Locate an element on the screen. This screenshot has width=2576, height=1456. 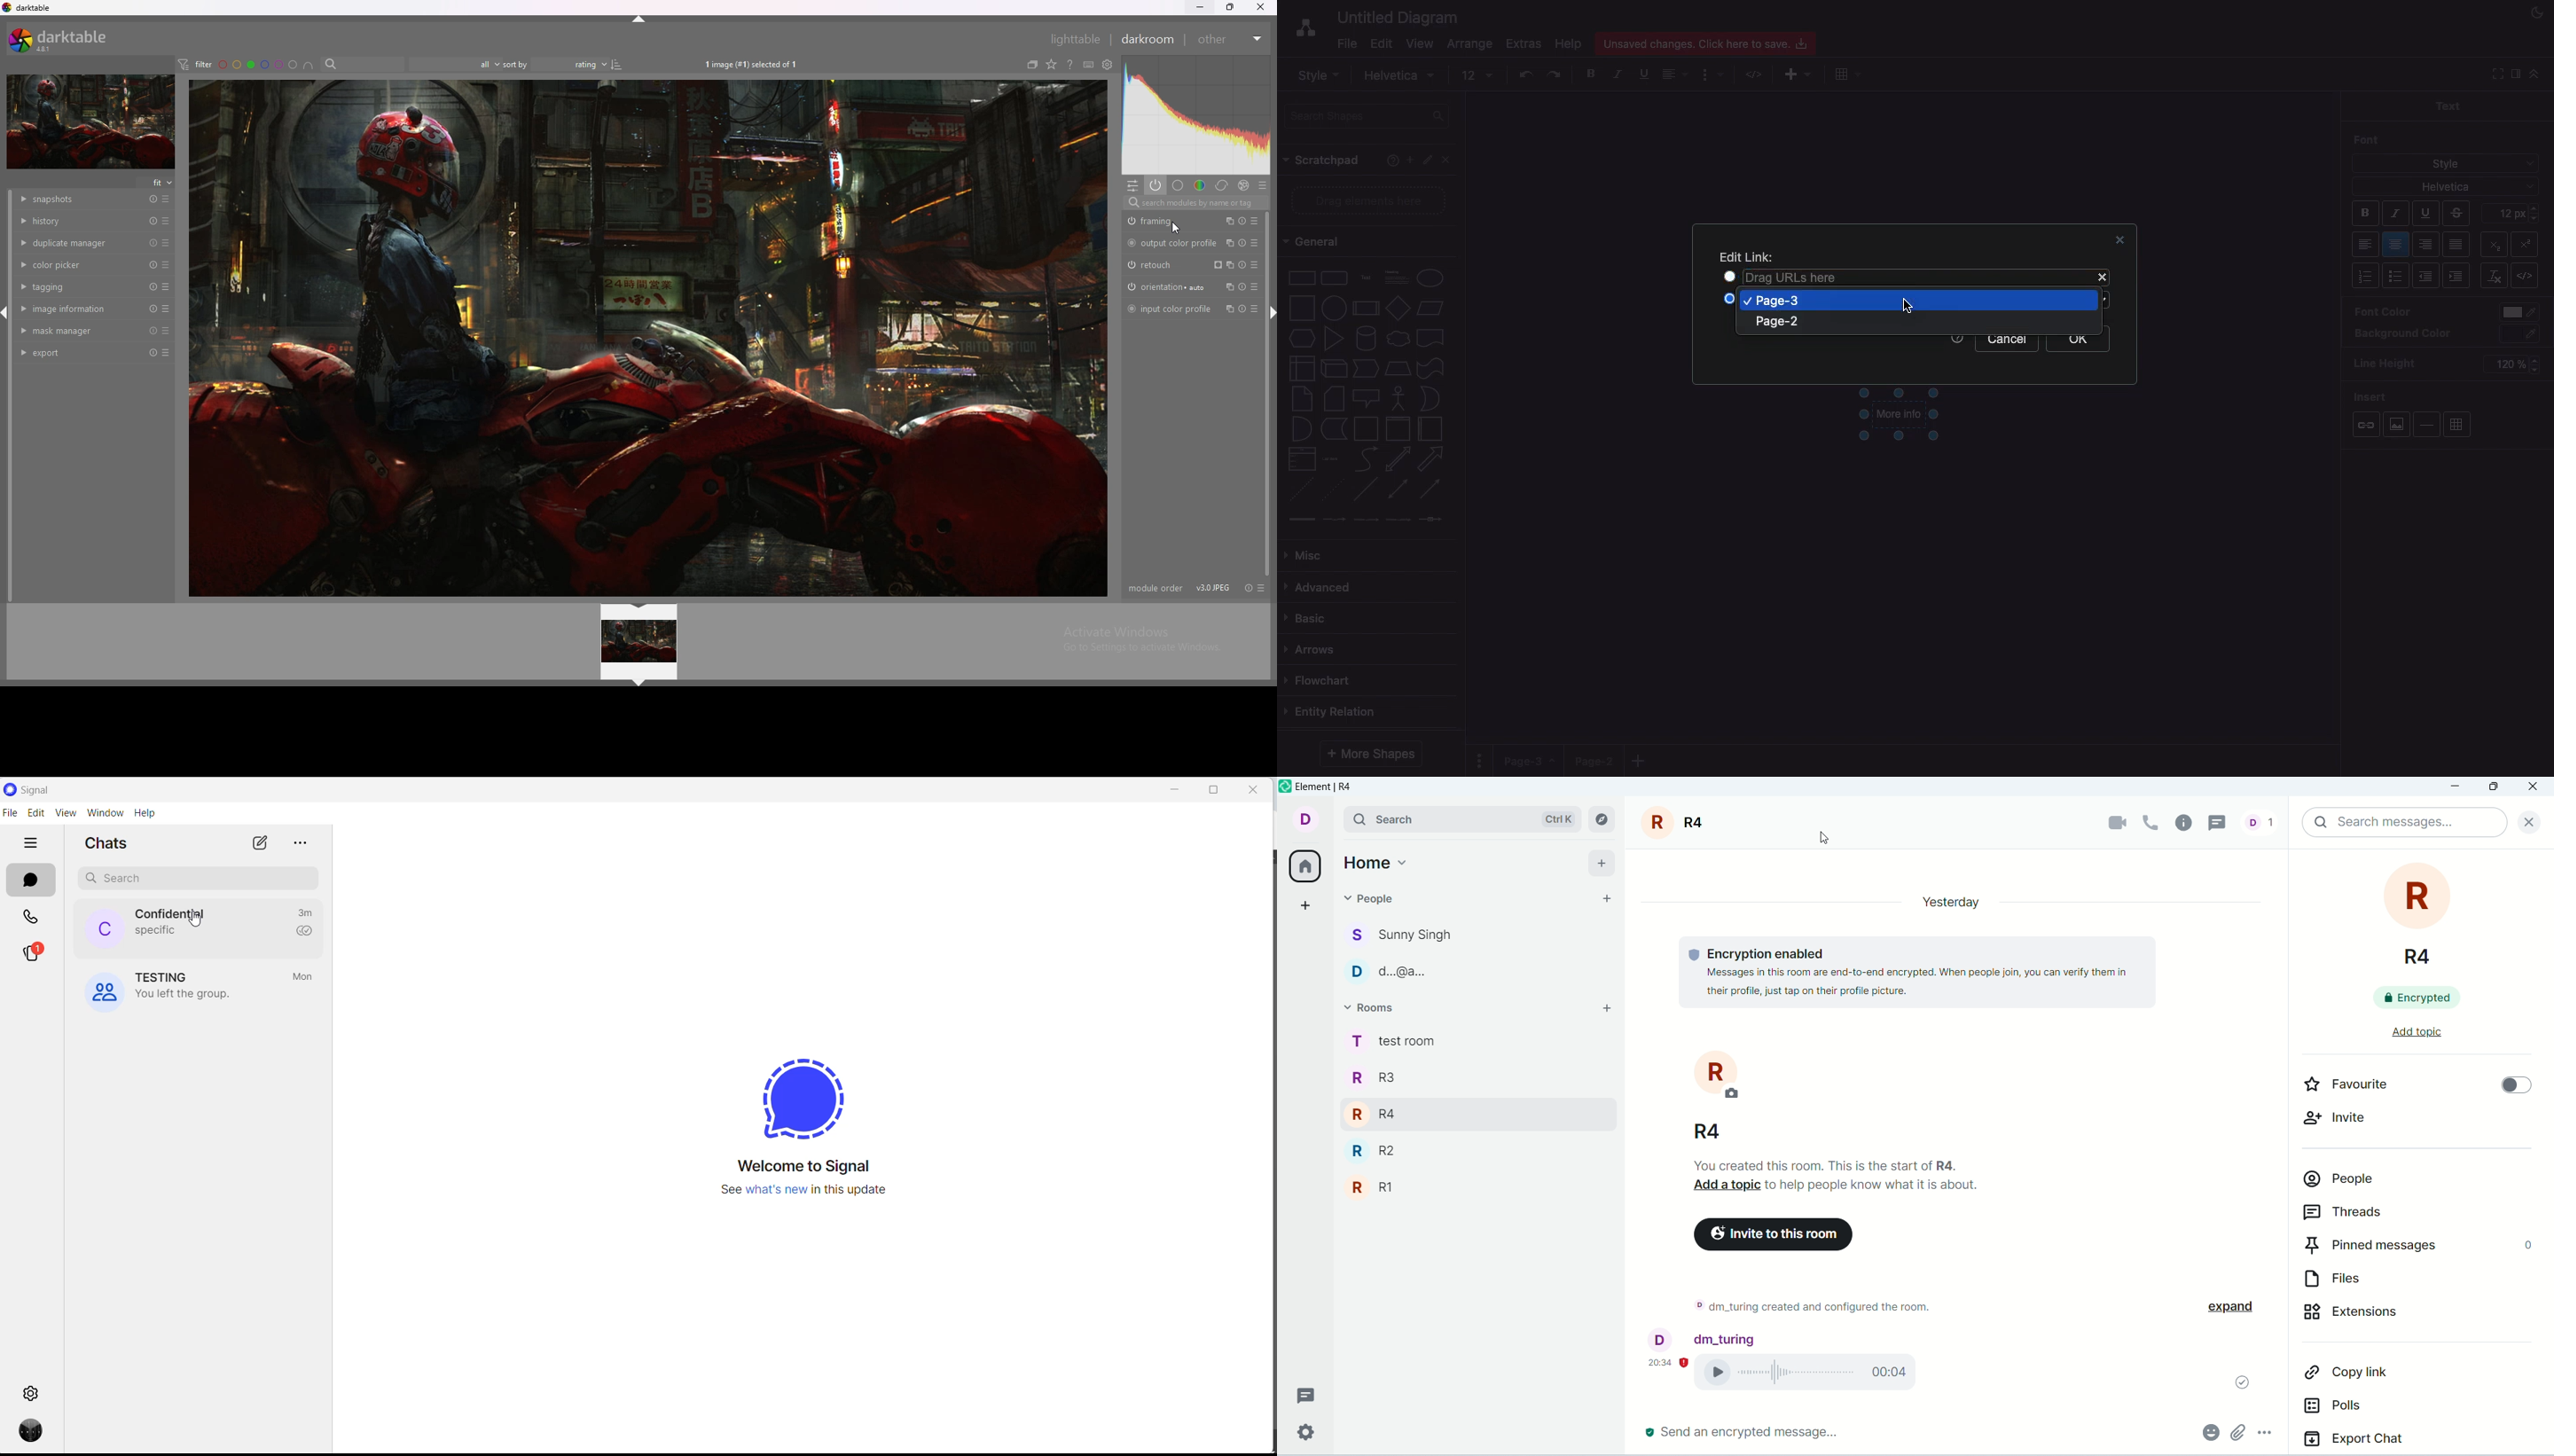
explore rooms is located at coordinates (1603, 819).